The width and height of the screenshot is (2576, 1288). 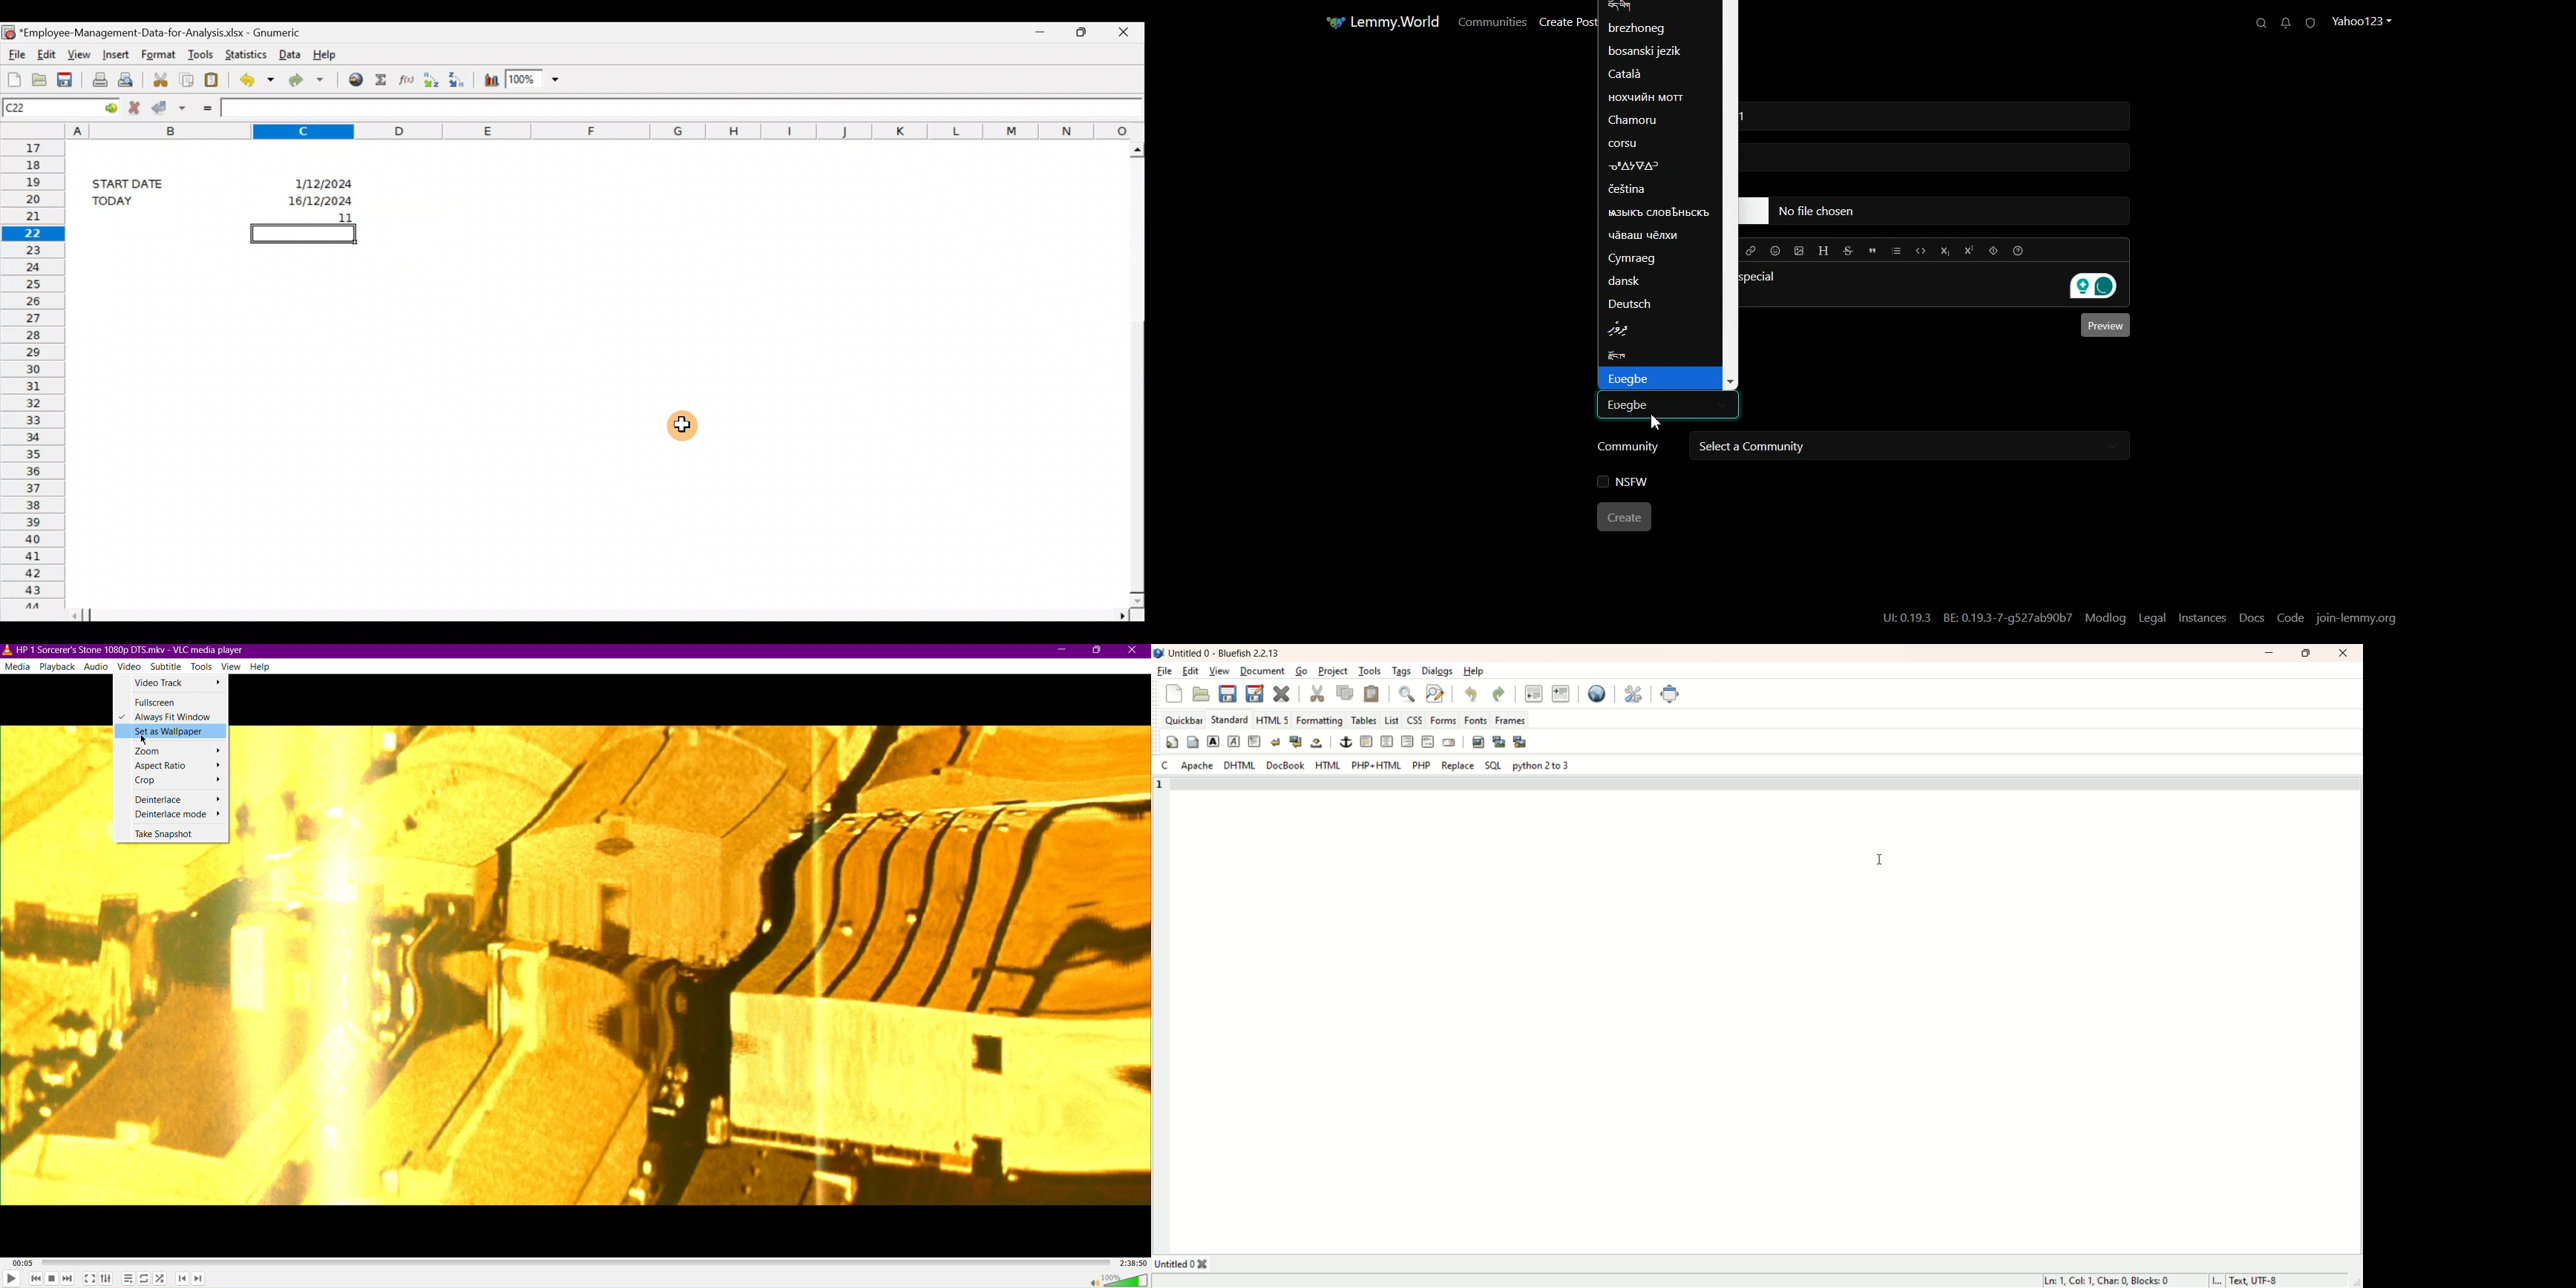 What do you see at coordinates (682, 107) in the screenshot?
I see `Formula bar` at bounding box center [682, 107].